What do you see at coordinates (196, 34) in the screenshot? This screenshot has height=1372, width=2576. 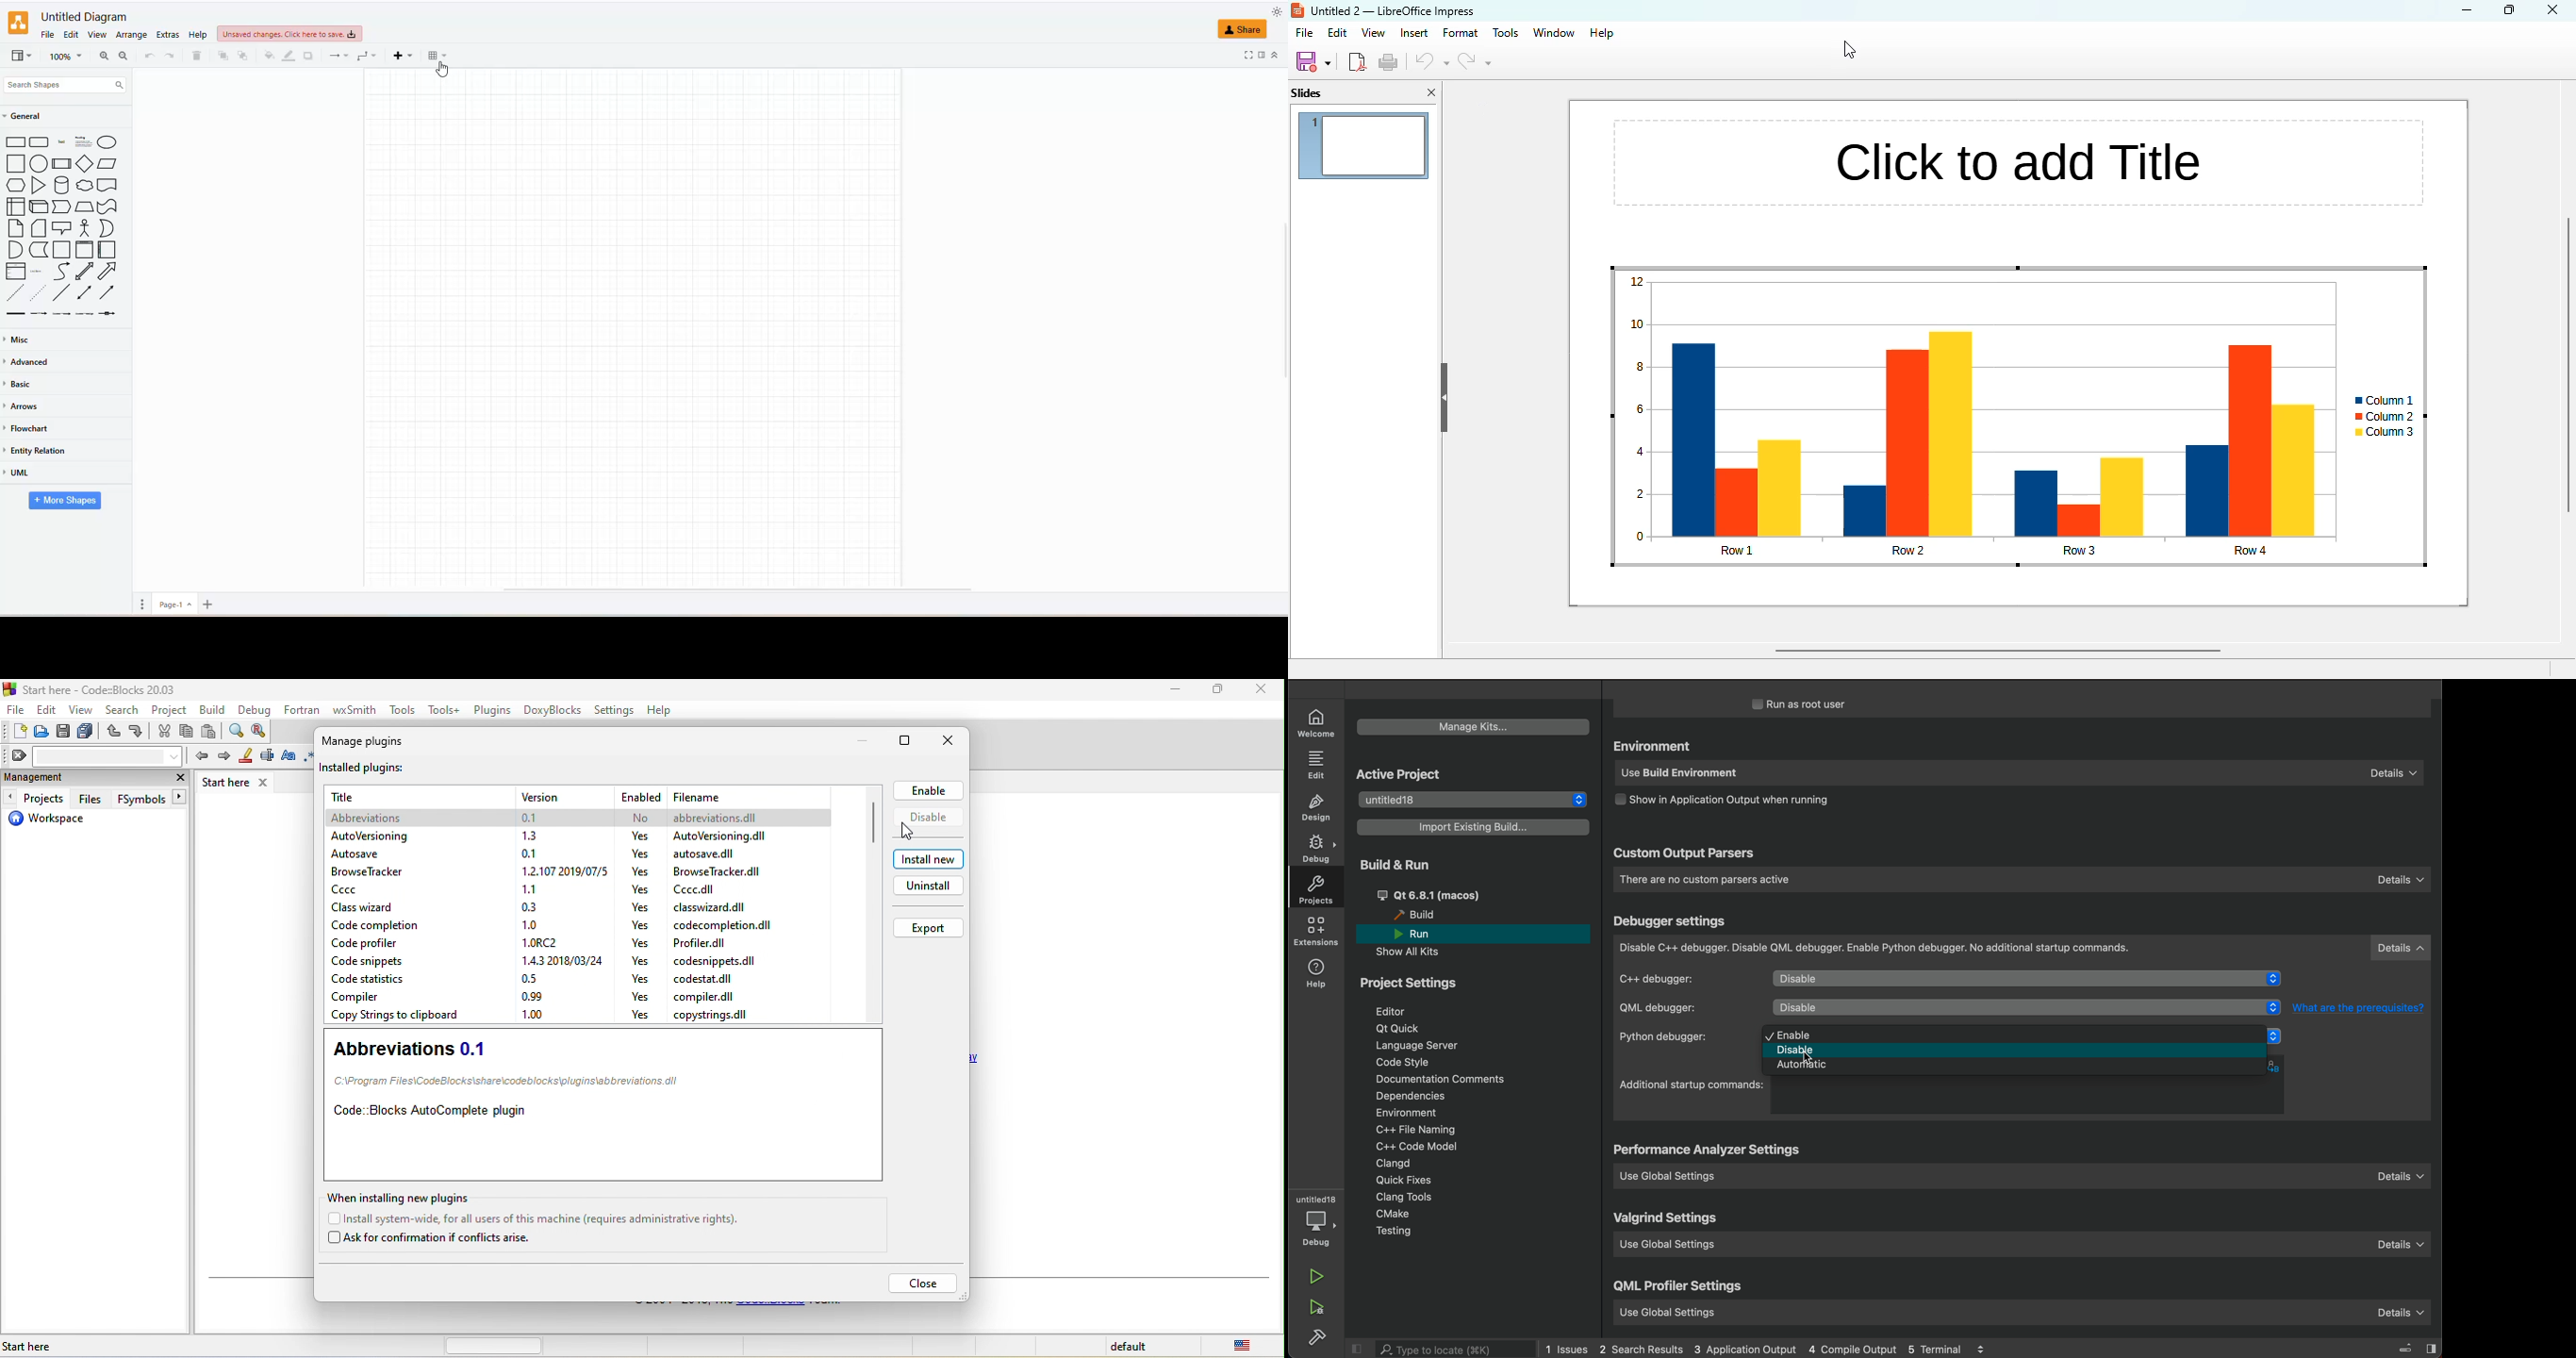 I see `help` at bounding box center [196, 34].